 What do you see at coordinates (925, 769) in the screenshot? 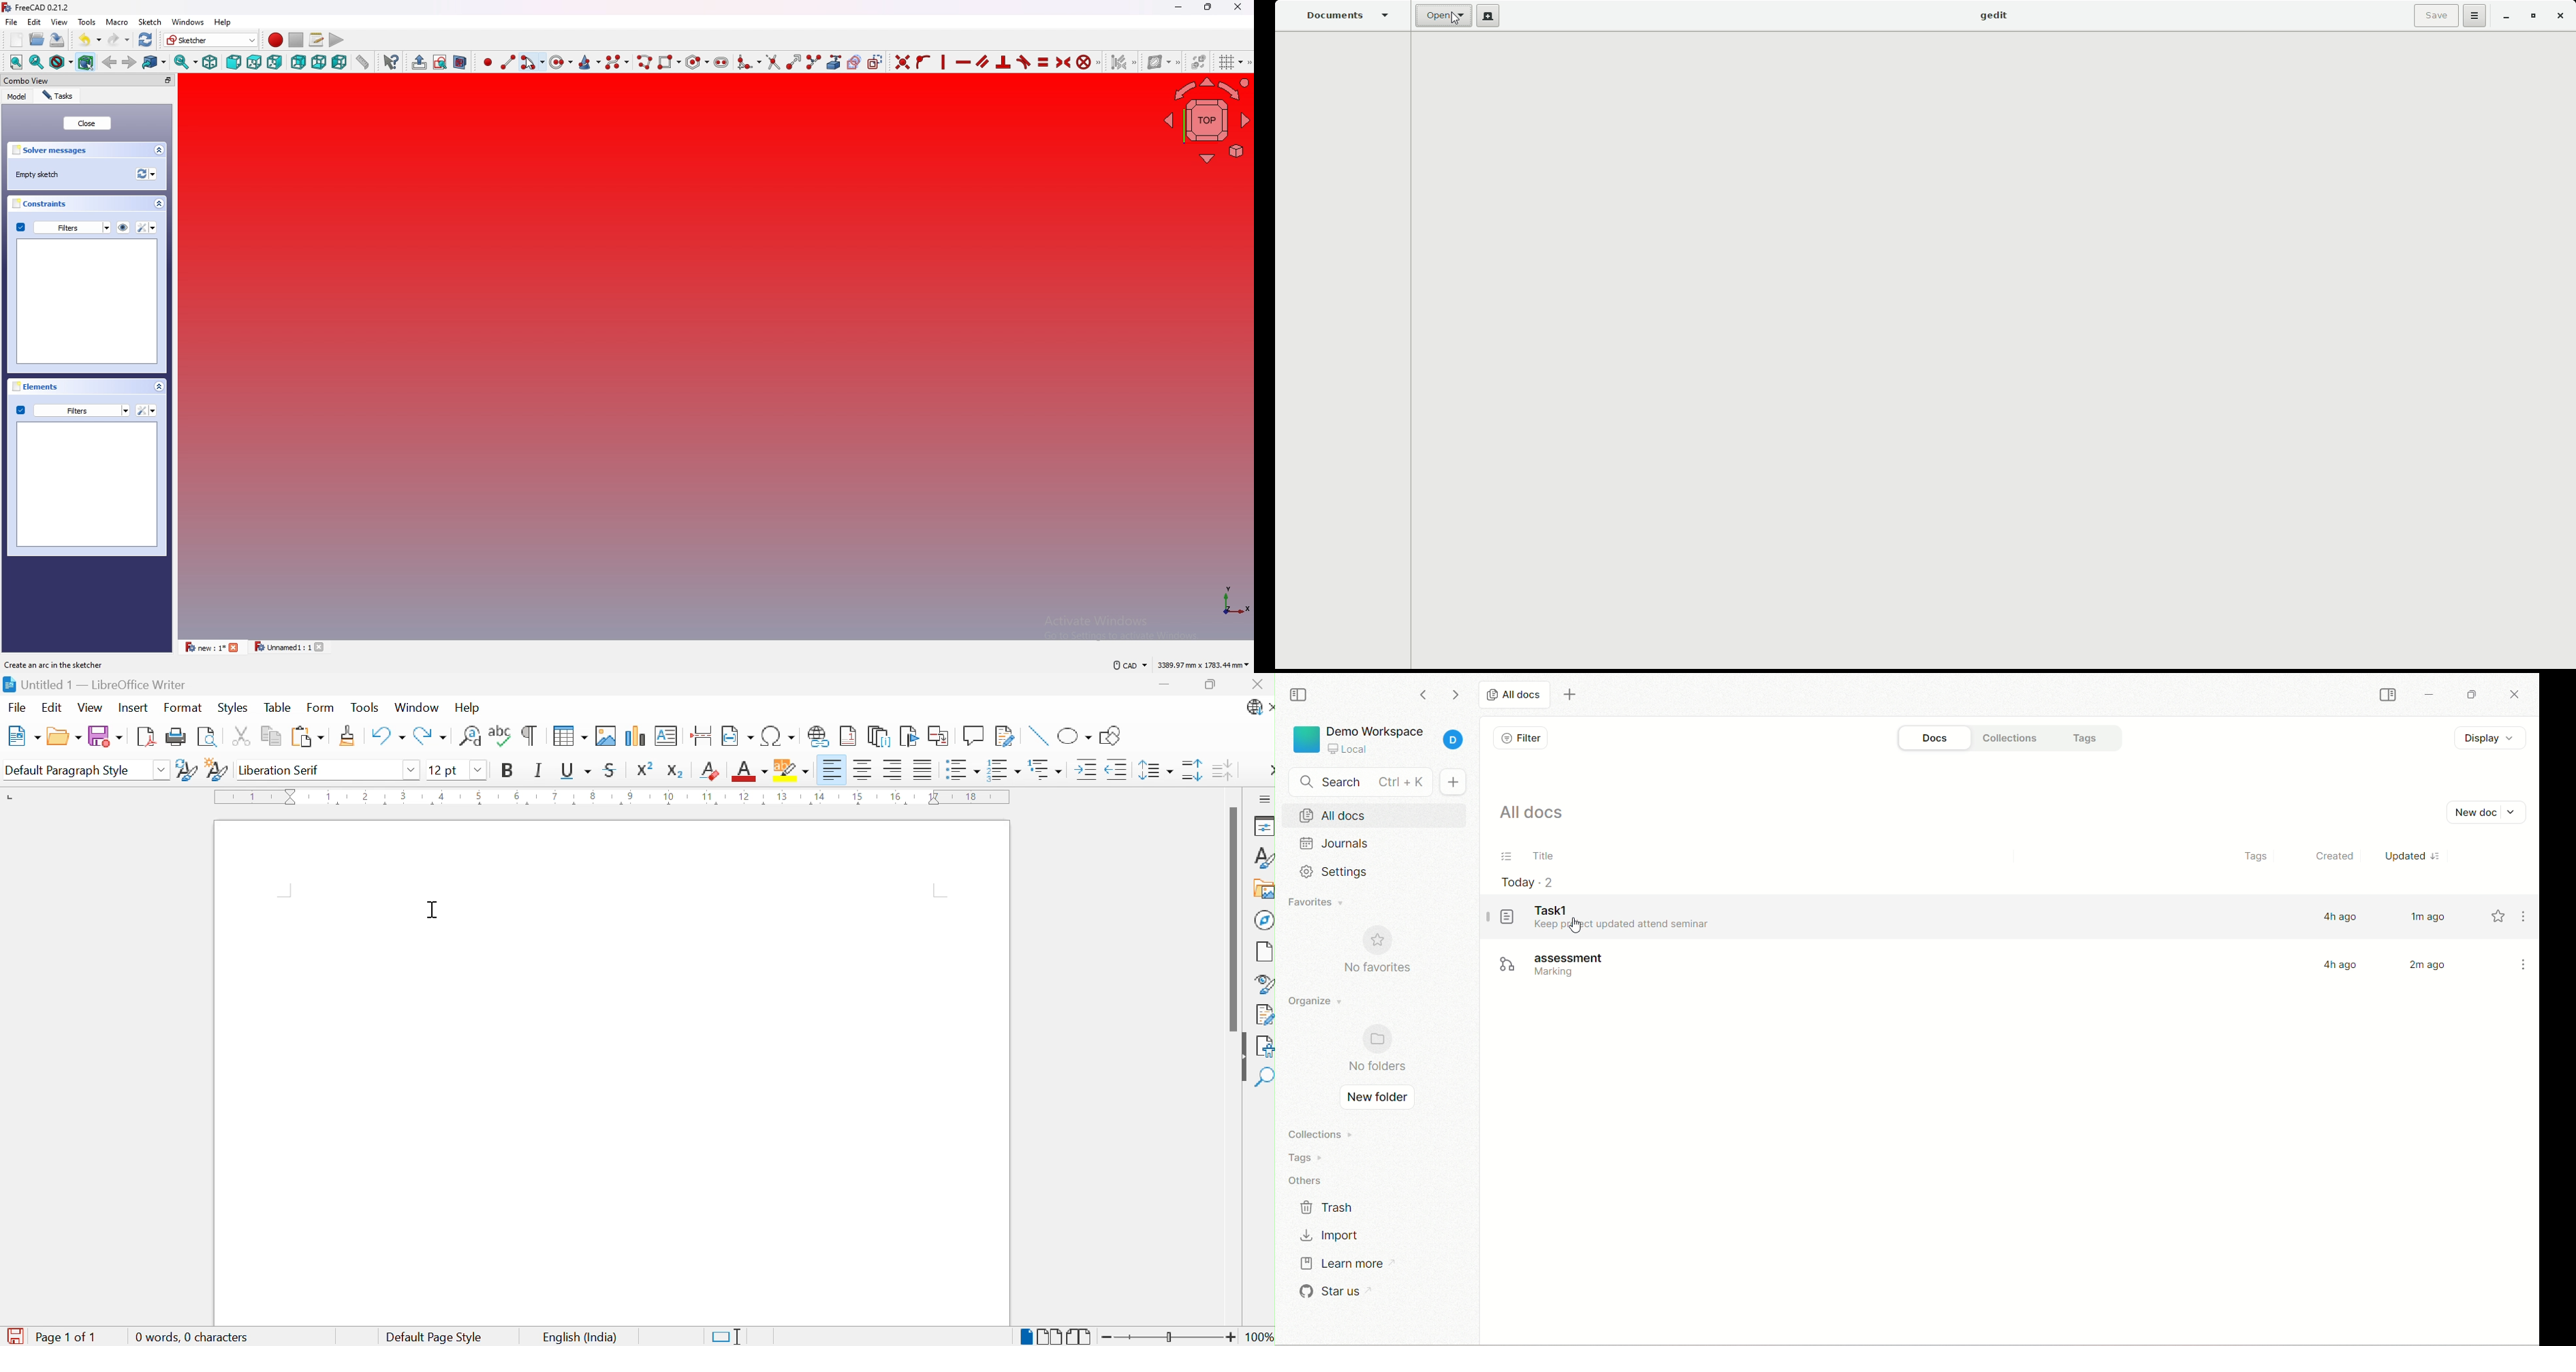
I see `Justified` at bounding box center [925, 769].